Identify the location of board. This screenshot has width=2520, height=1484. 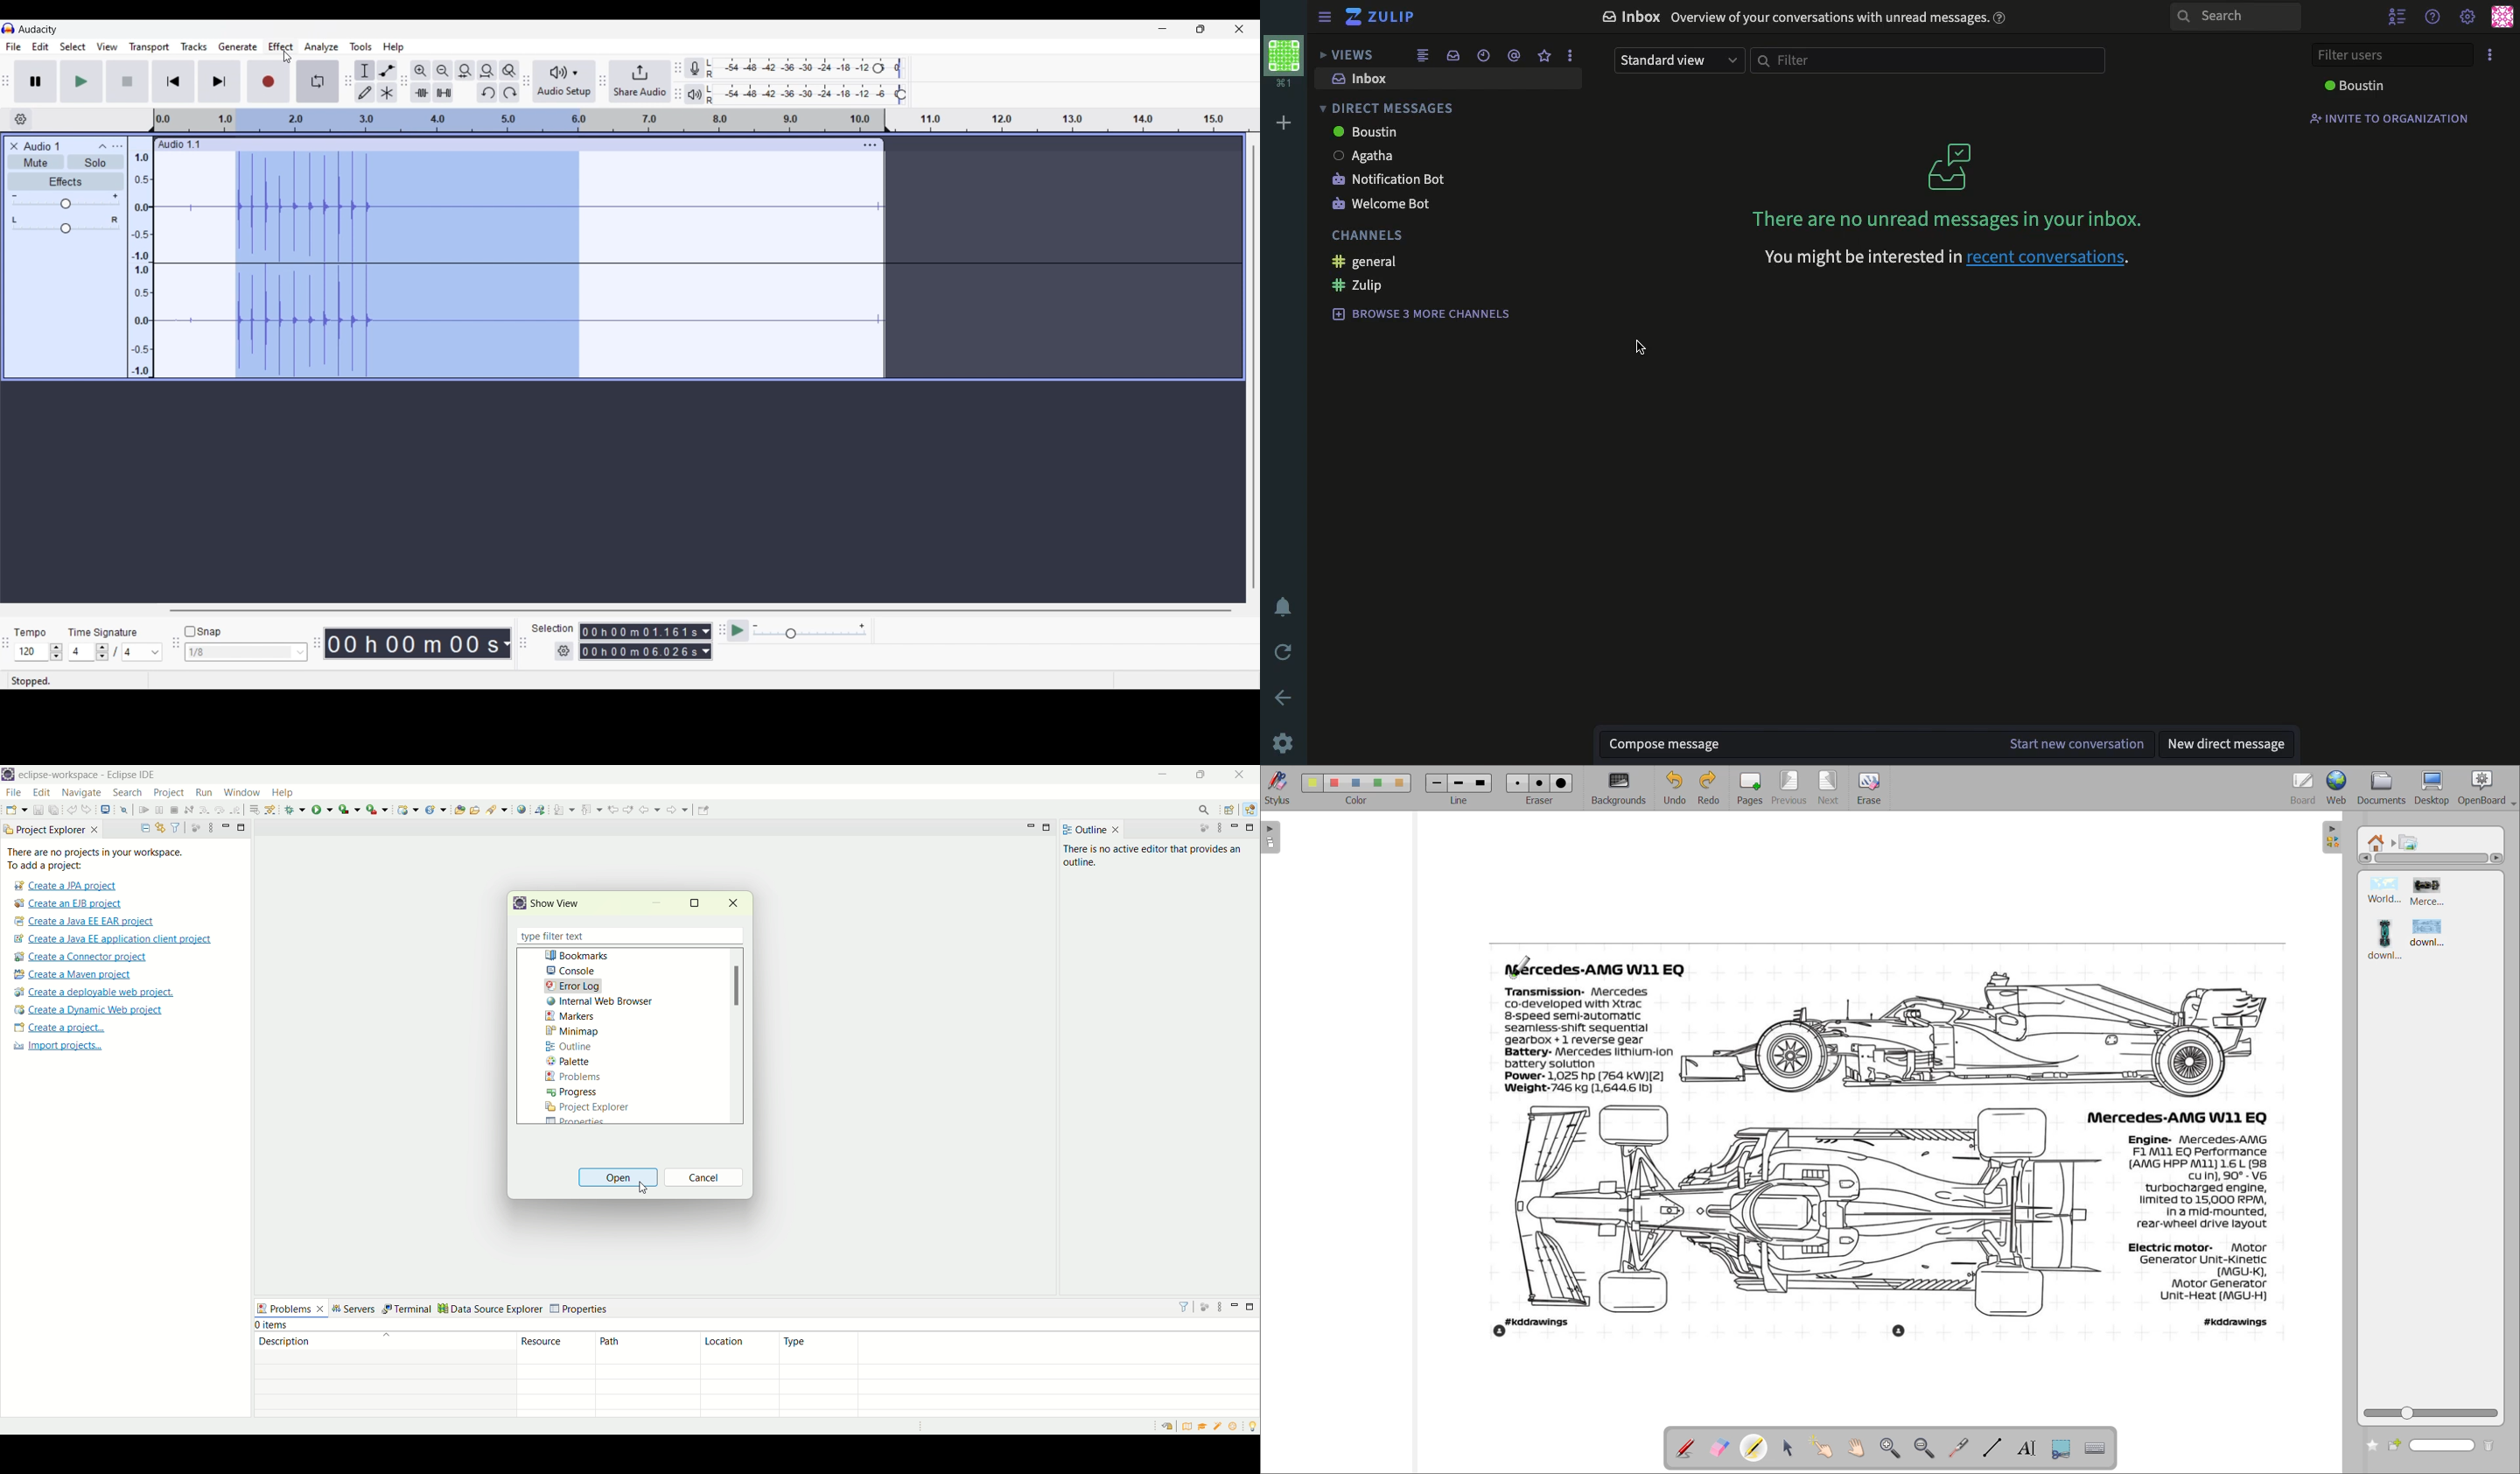
(2303, 788).